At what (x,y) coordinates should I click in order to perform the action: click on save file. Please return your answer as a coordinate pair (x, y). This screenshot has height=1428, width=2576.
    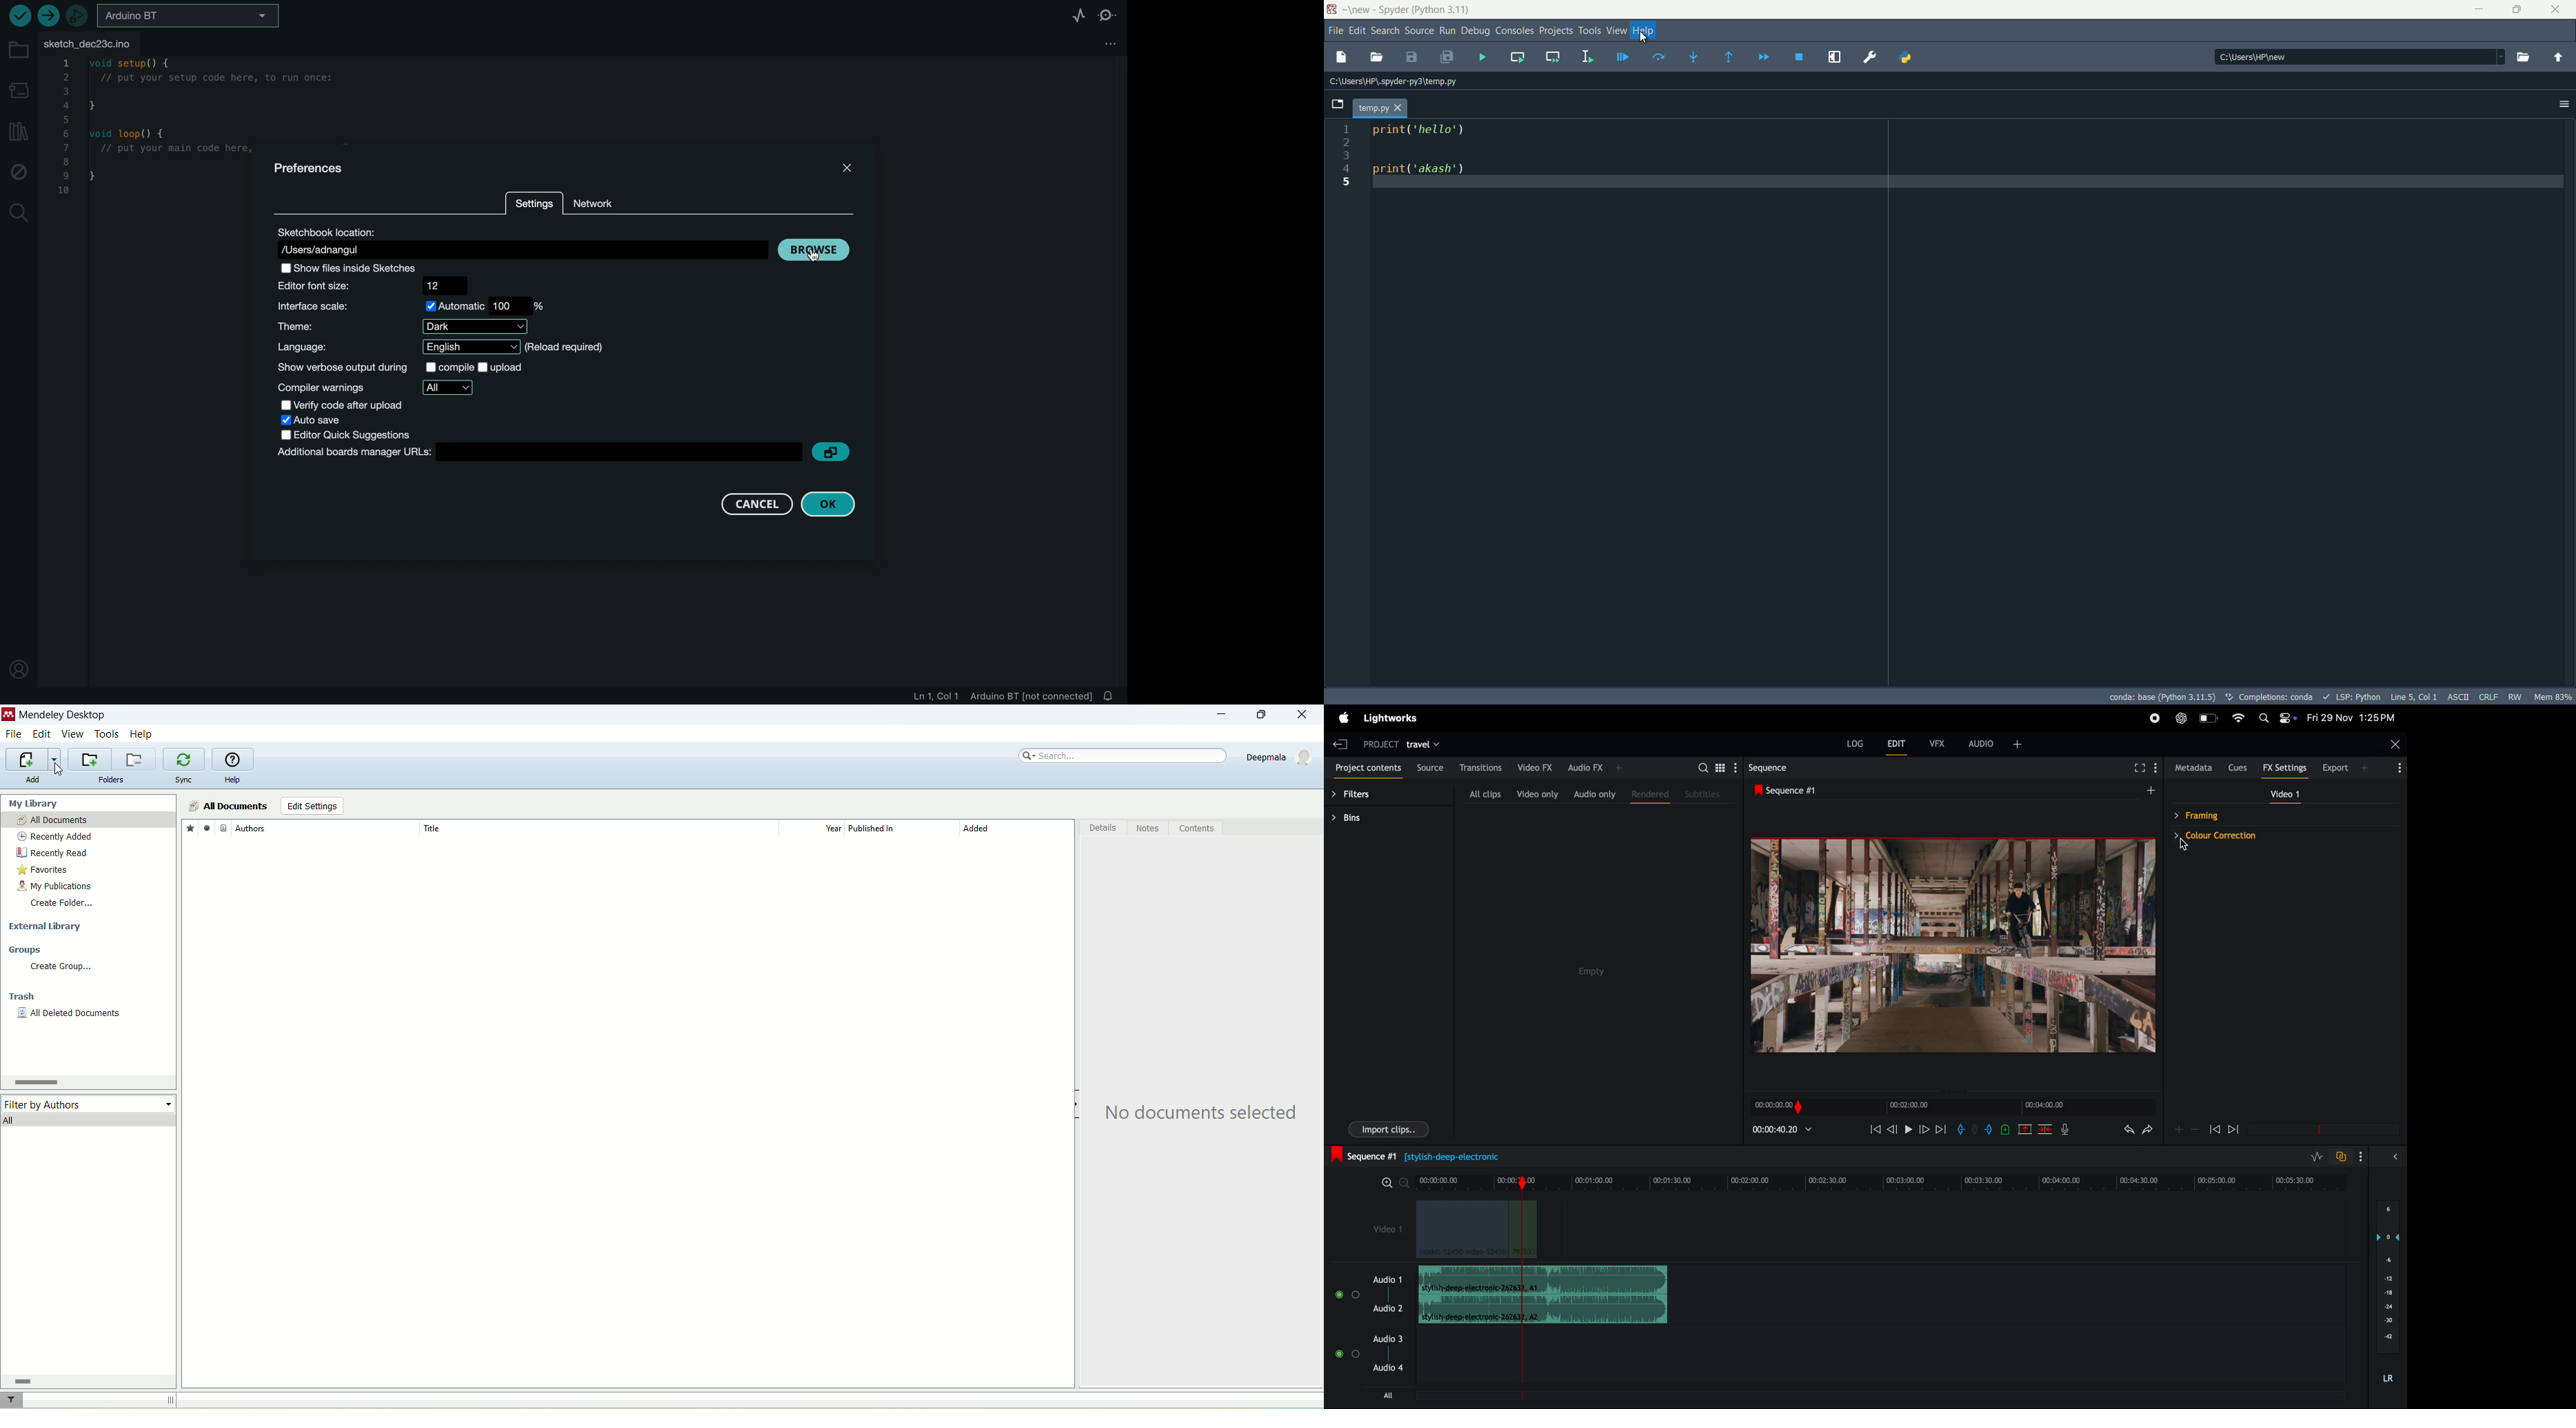
    Looking at the image, I should click on (1412, 57).